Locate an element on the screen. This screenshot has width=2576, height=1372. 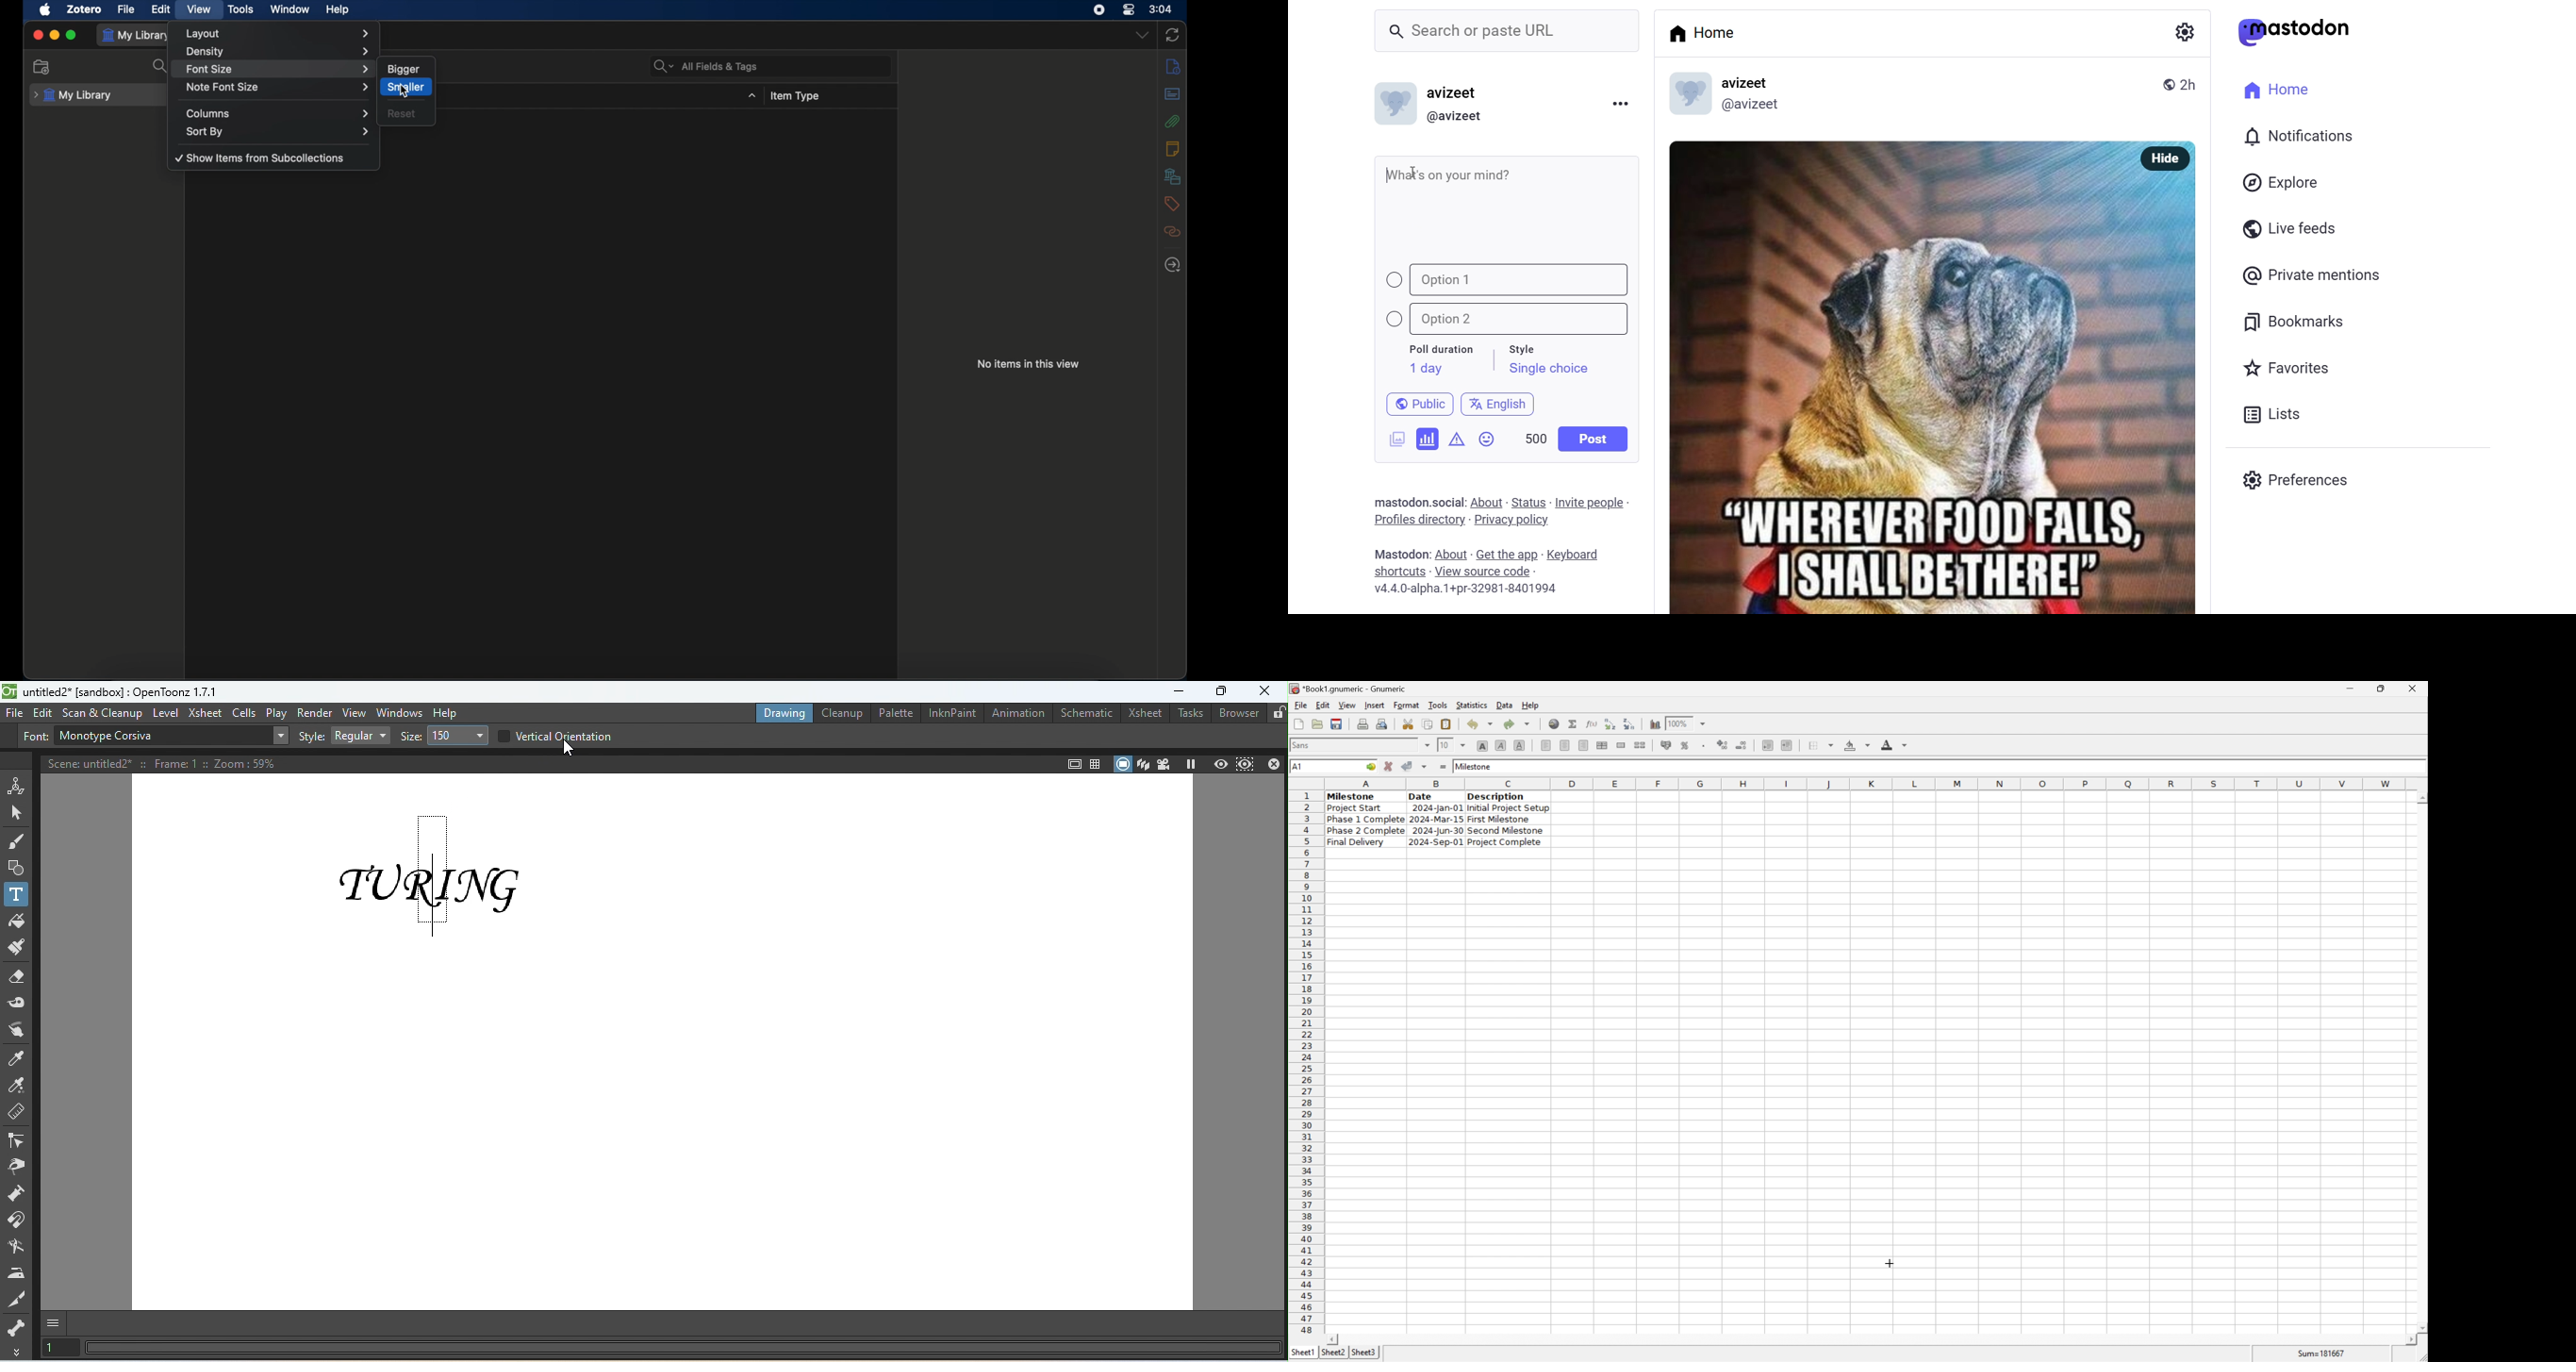
apple icon is located at coordinates (46, 10).